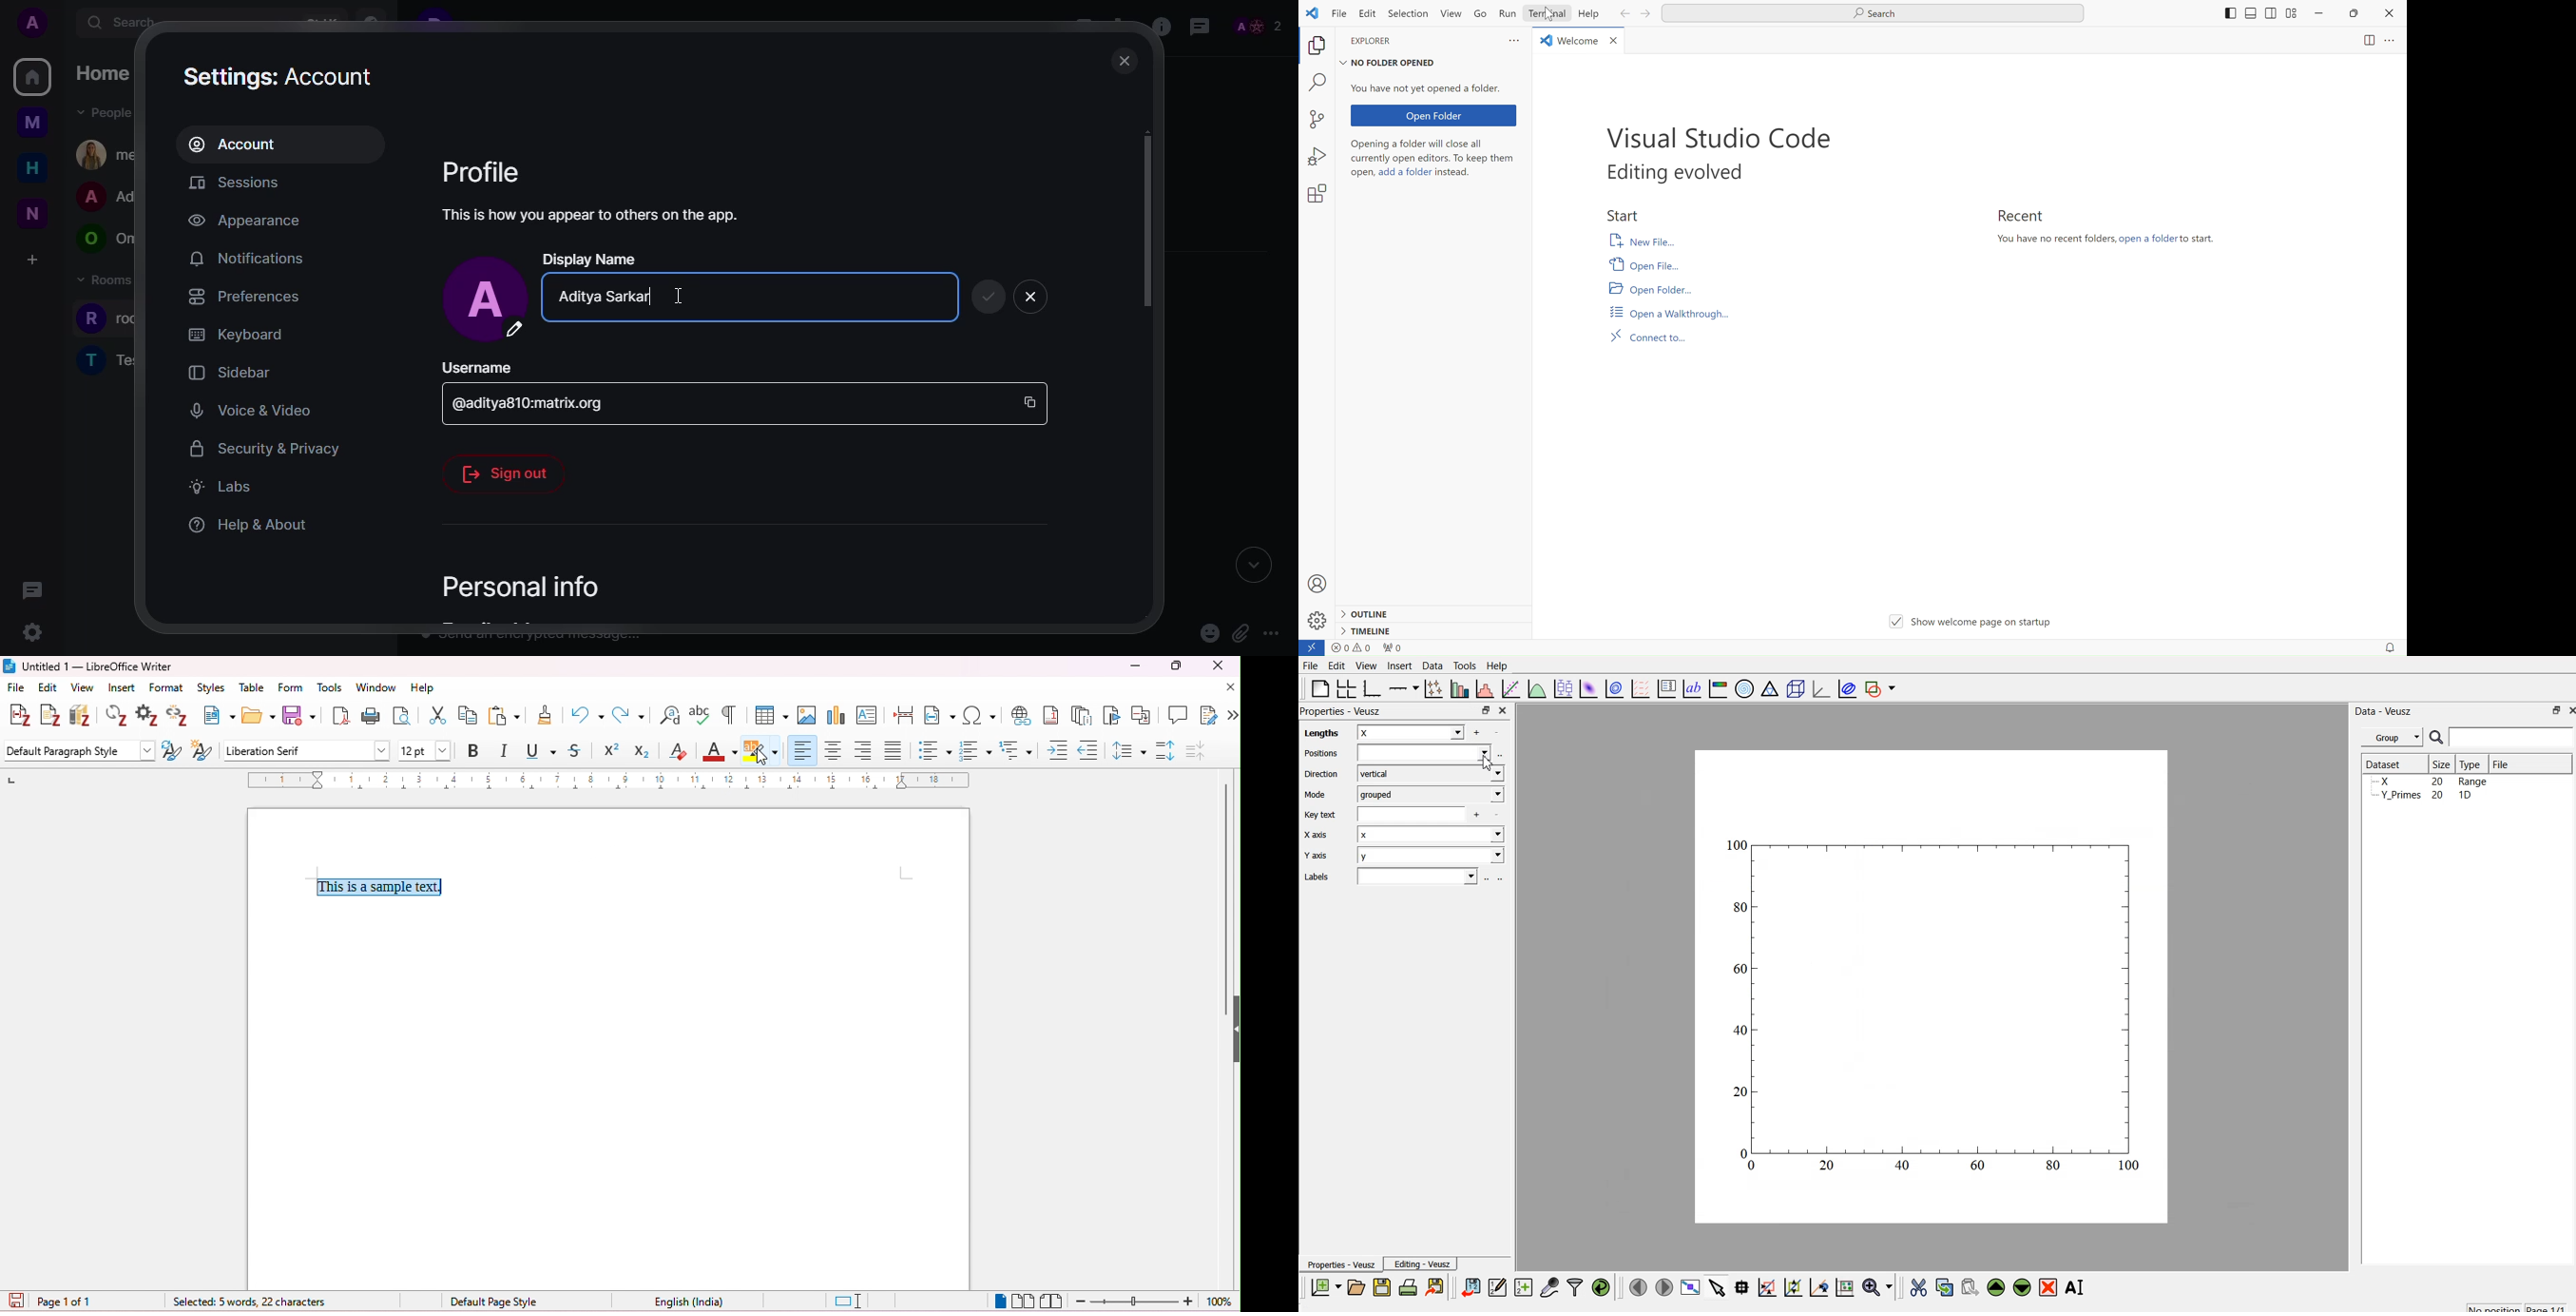  Describe the element at coordinates (679, 750) in the screenshot. I see `clear direct formatting` at that location.